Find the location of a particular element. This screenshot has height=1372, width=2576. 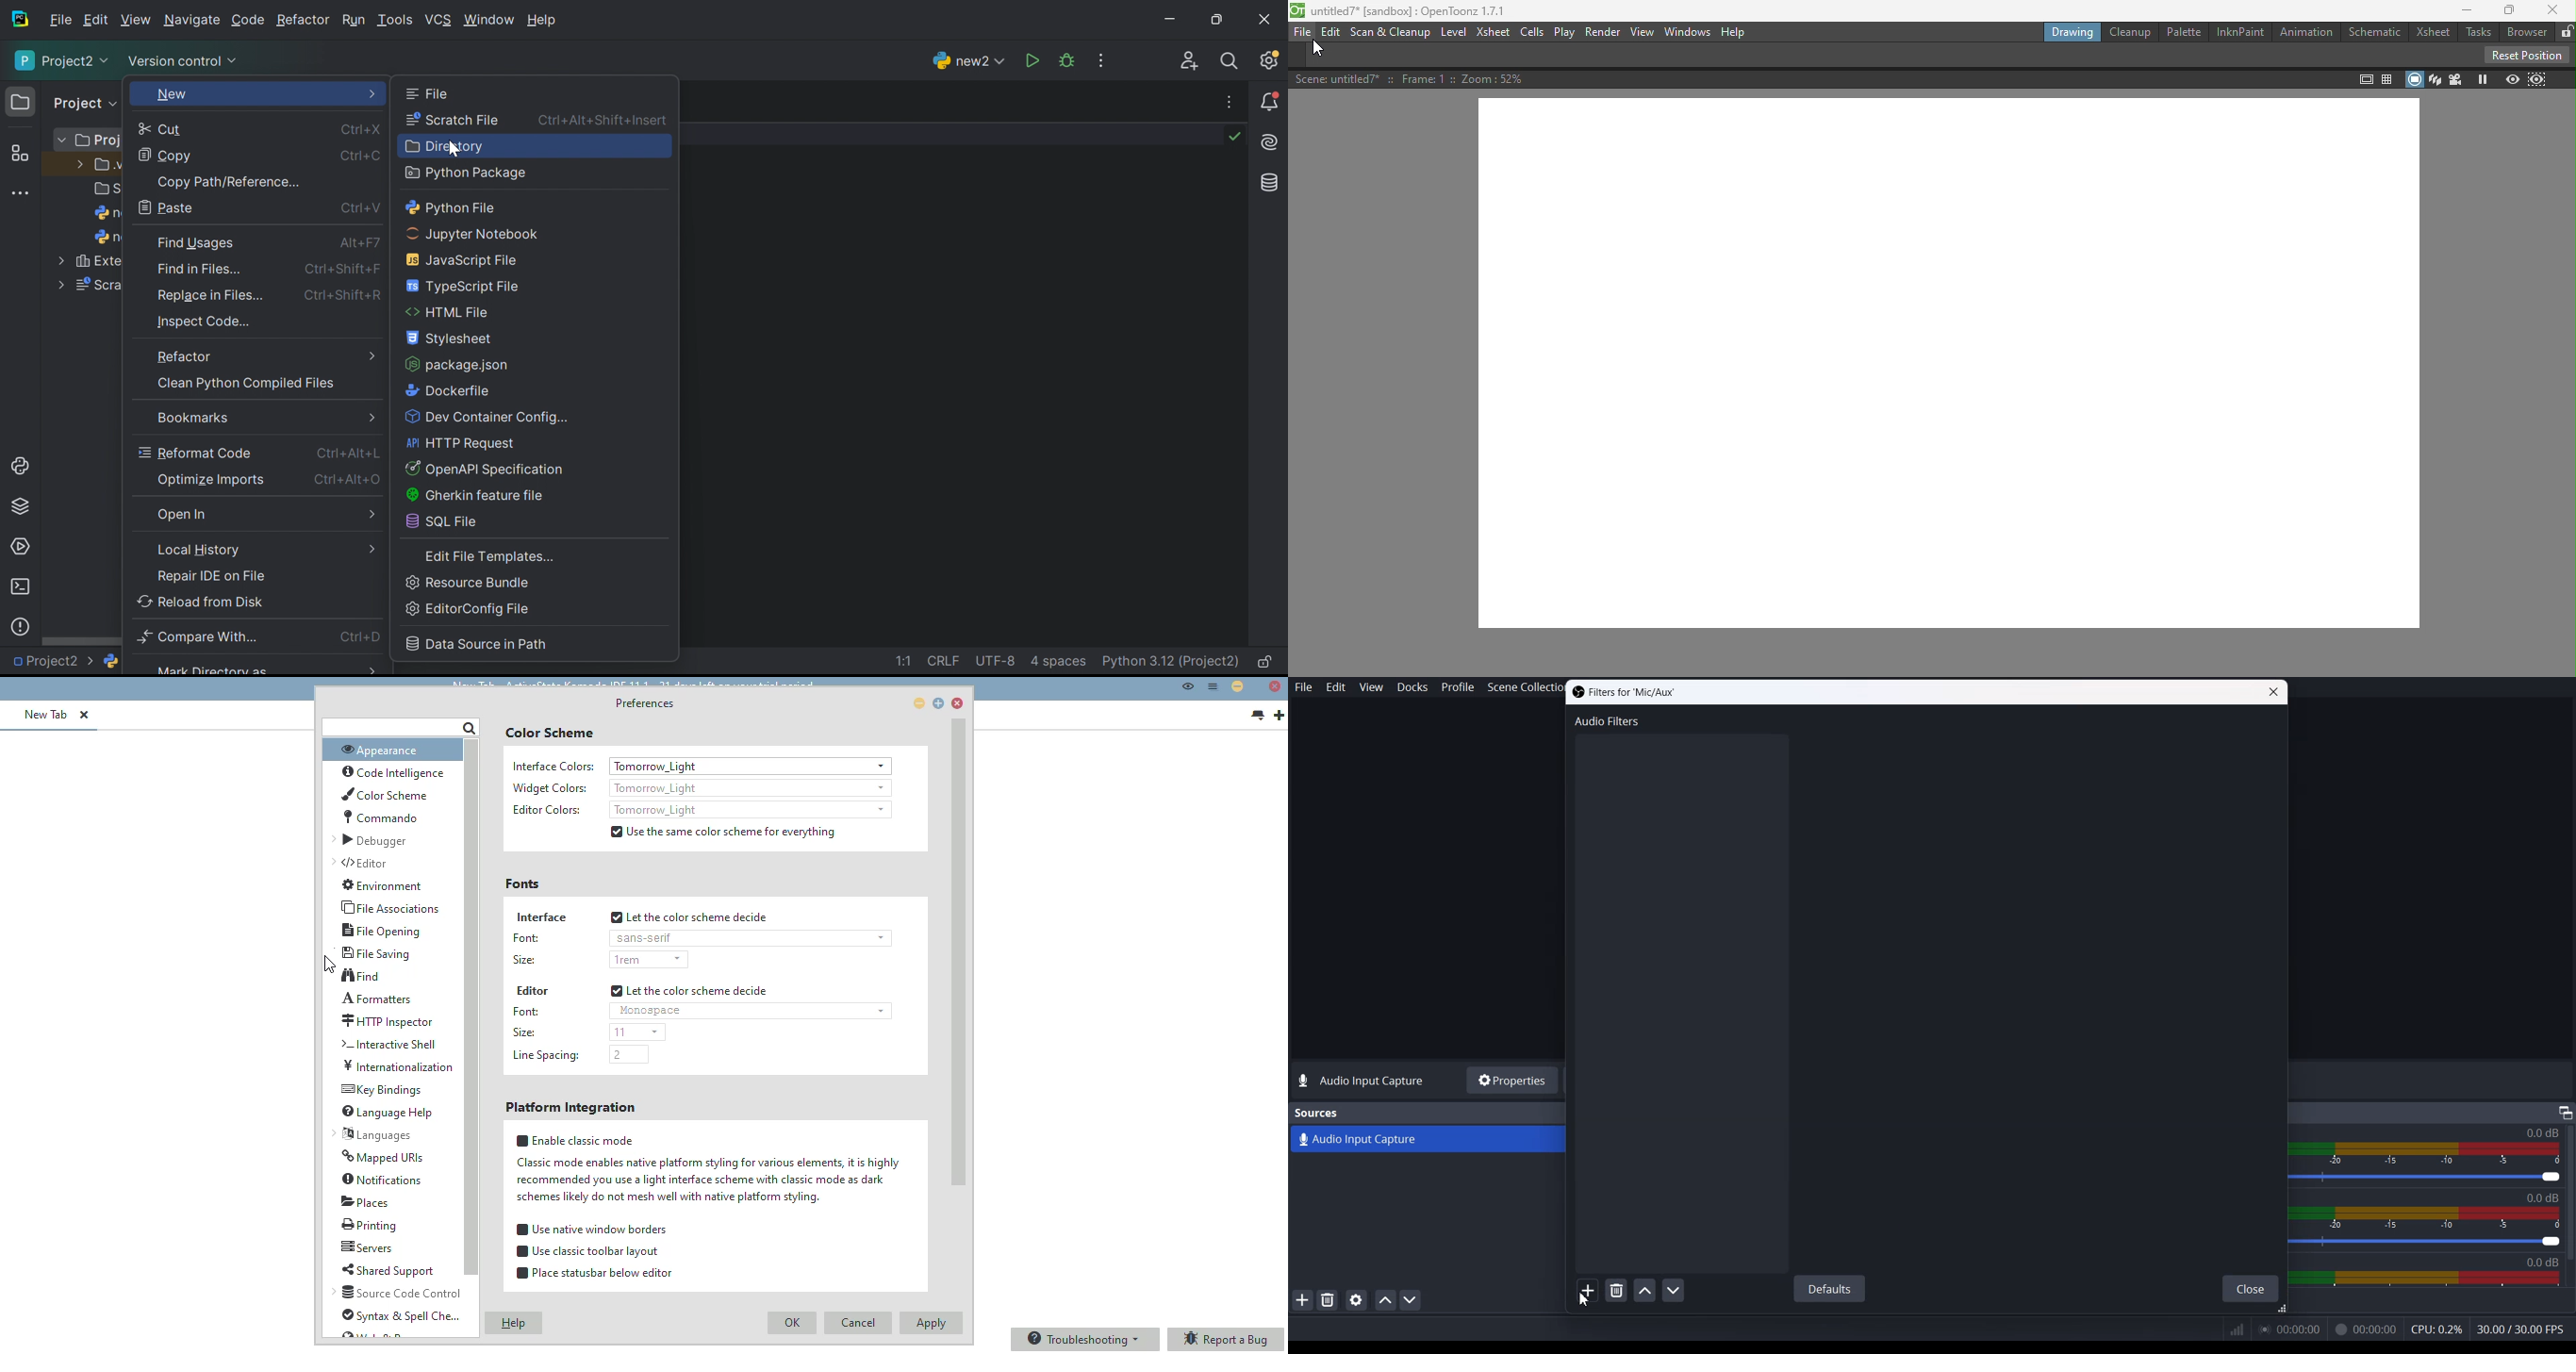

VCS is located at coordinates (438, 19).